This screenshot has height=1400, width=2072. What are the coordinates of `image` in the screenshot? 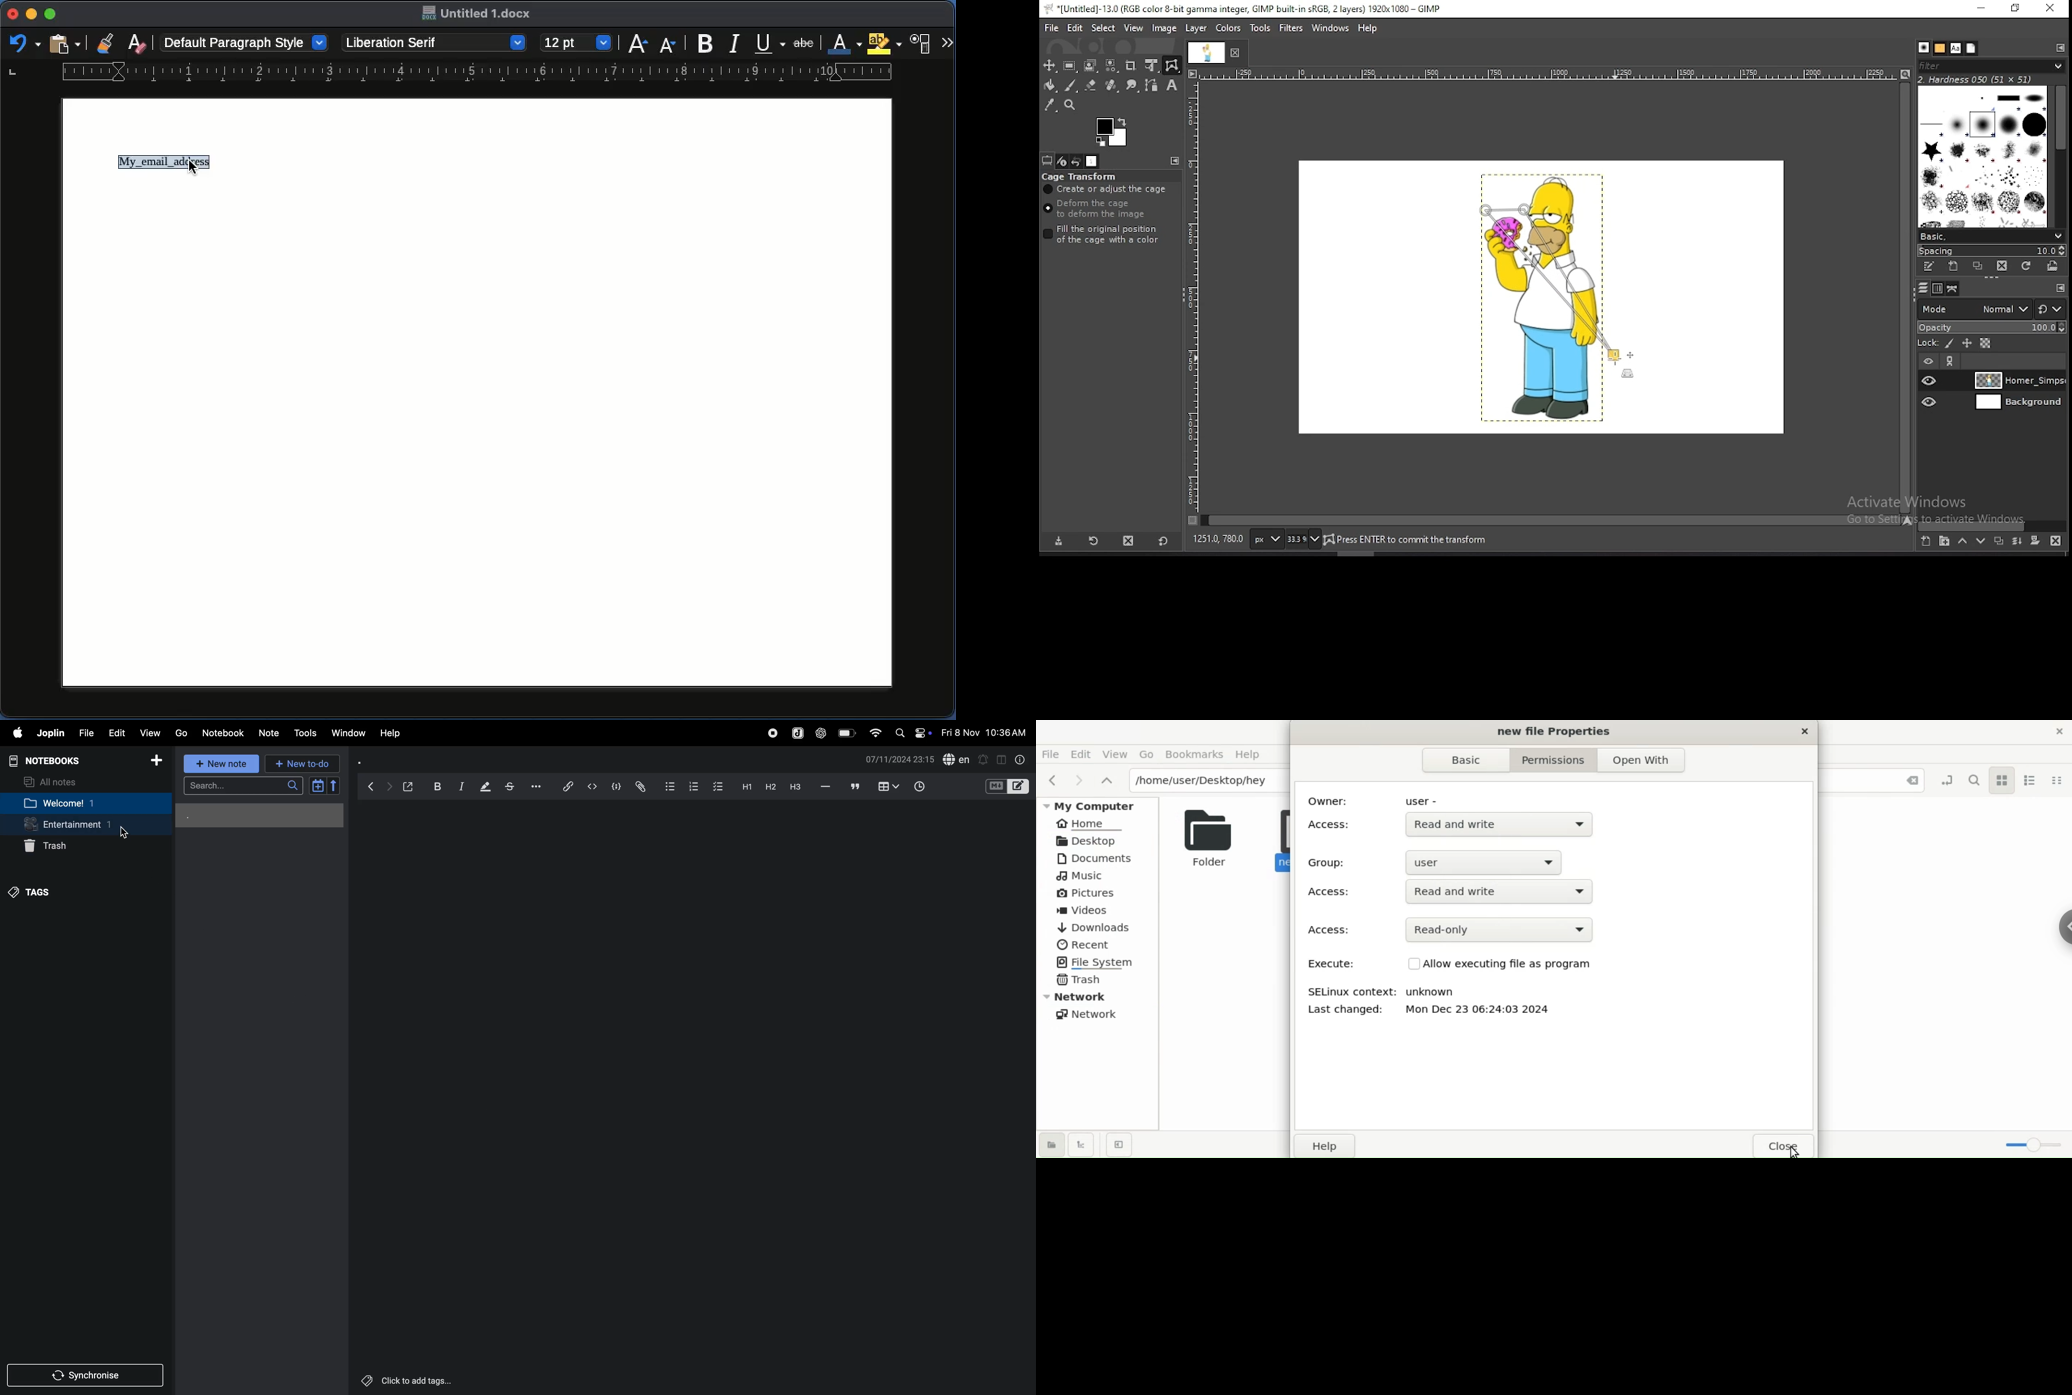 It's located at (1166, 30).